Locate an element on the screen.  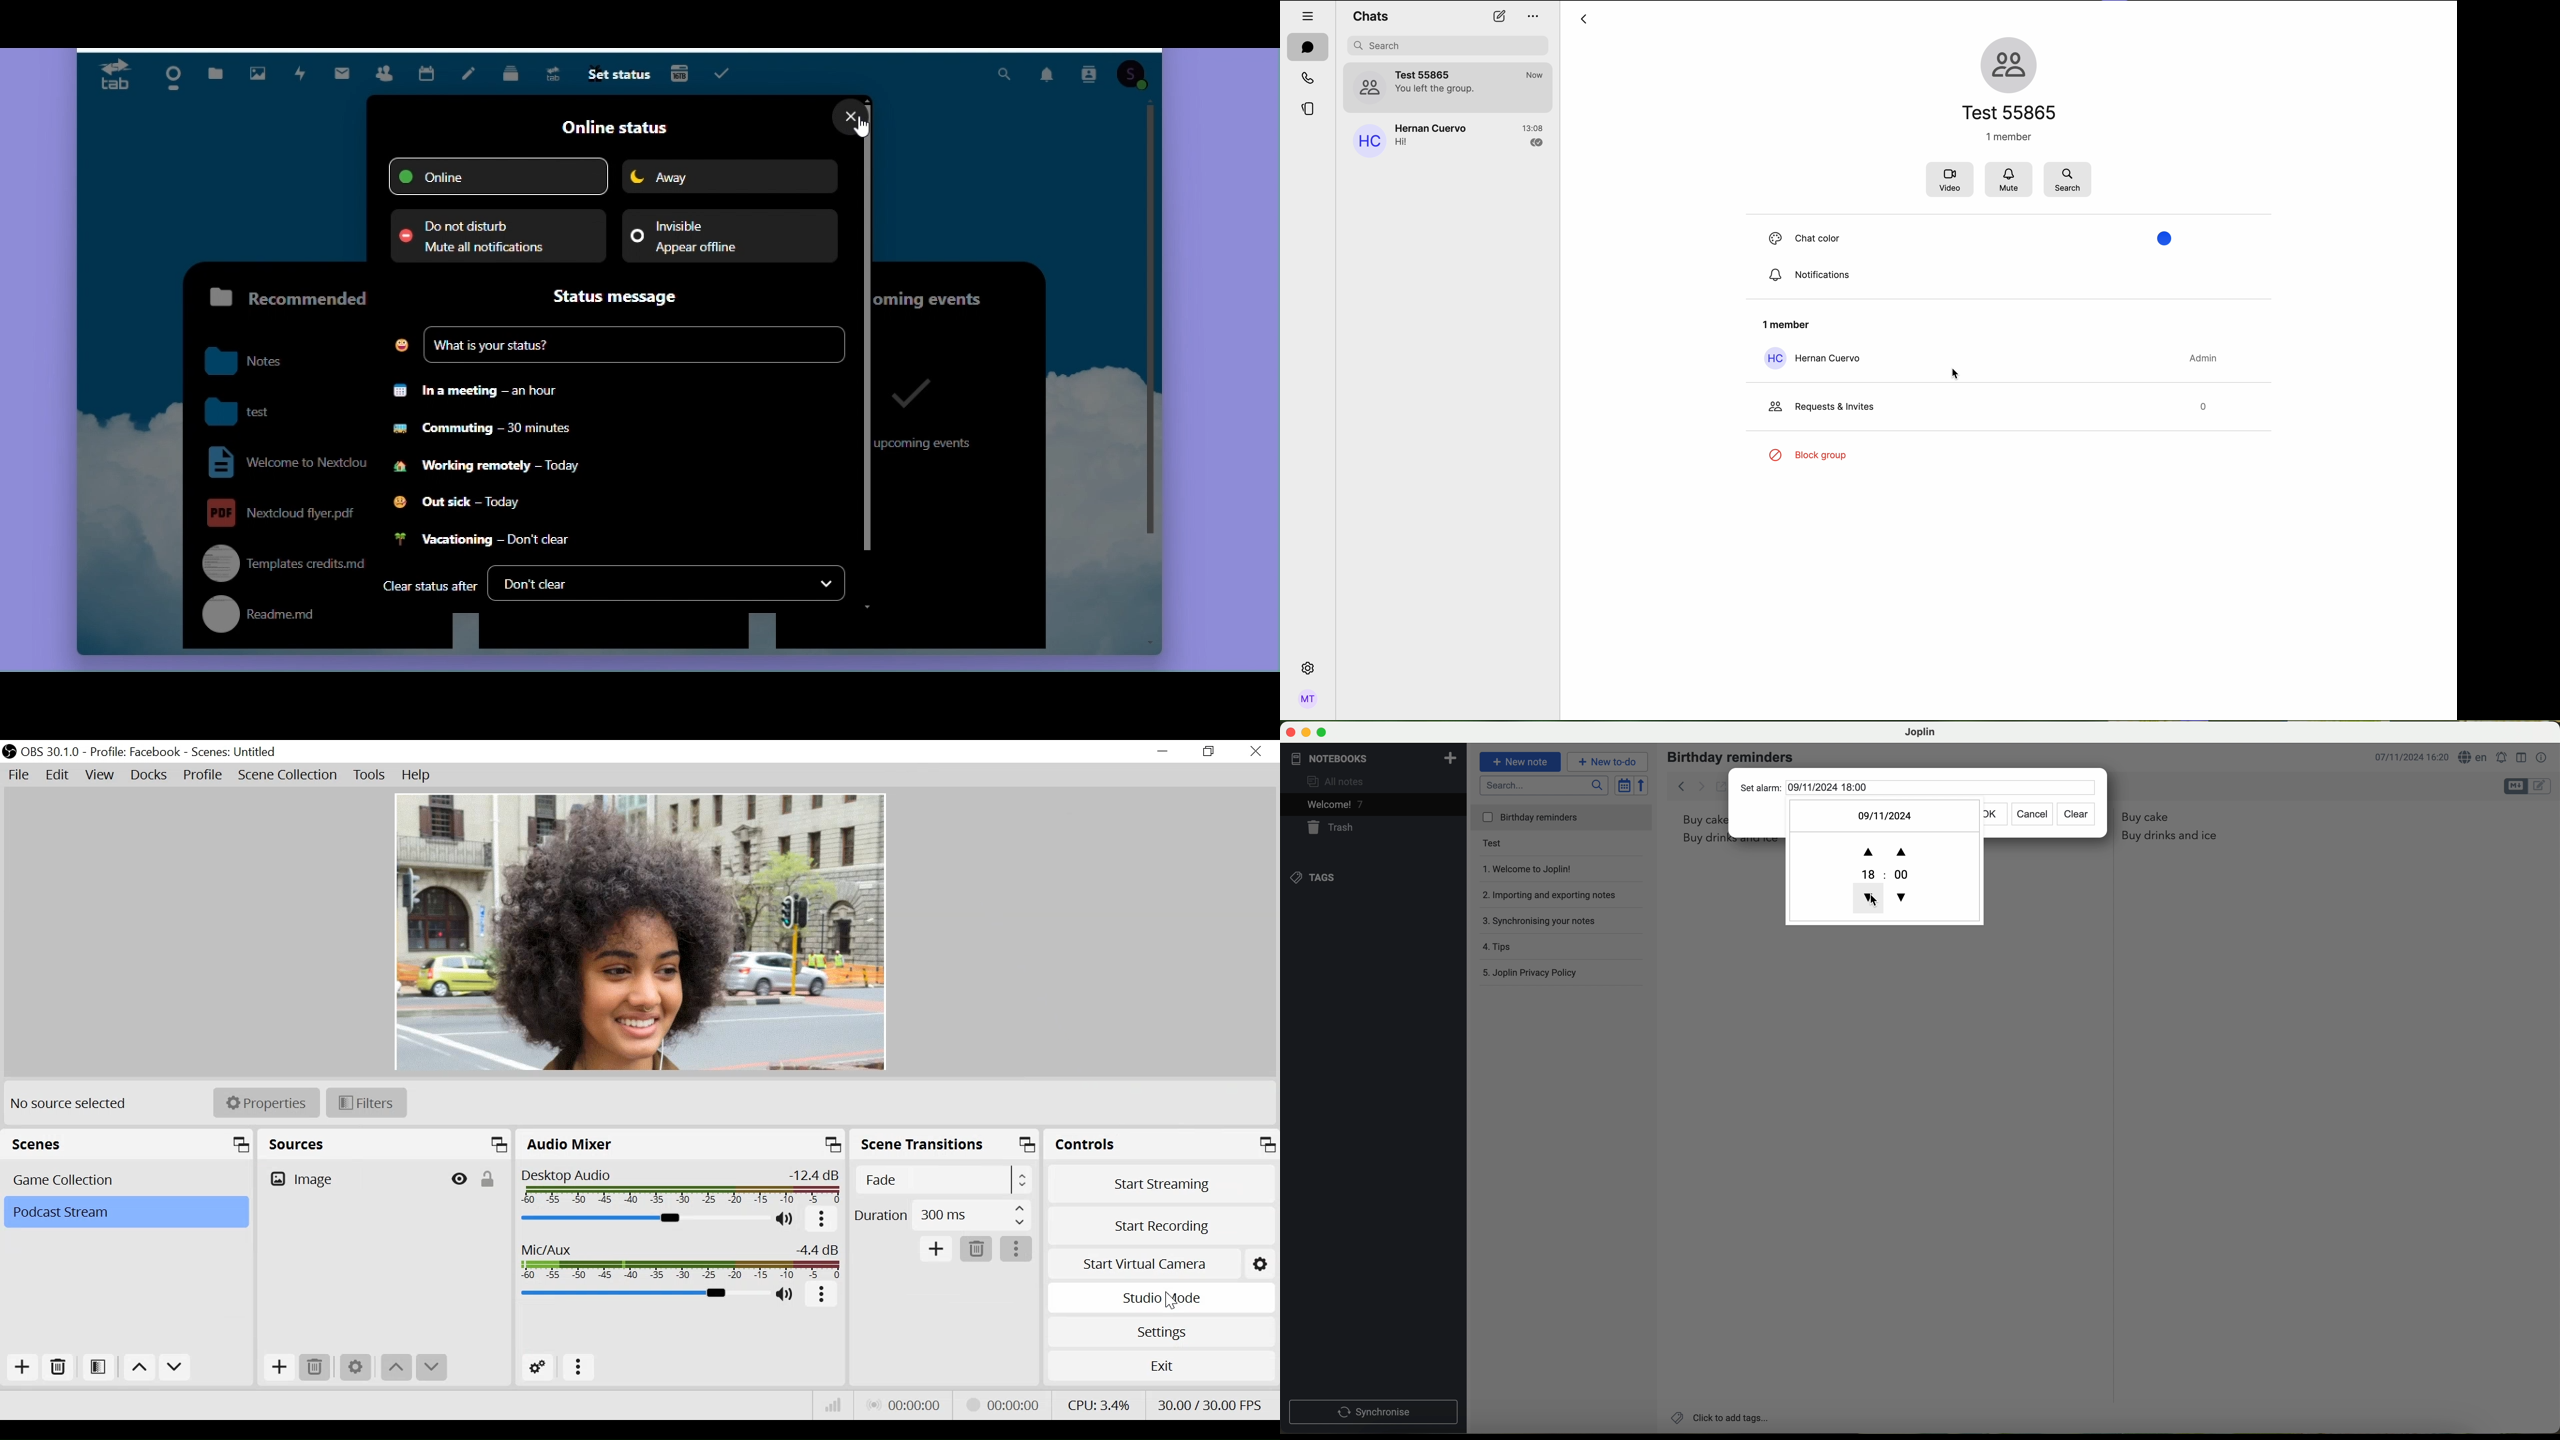
Mic Slider is located at coordinates (642, 1295).